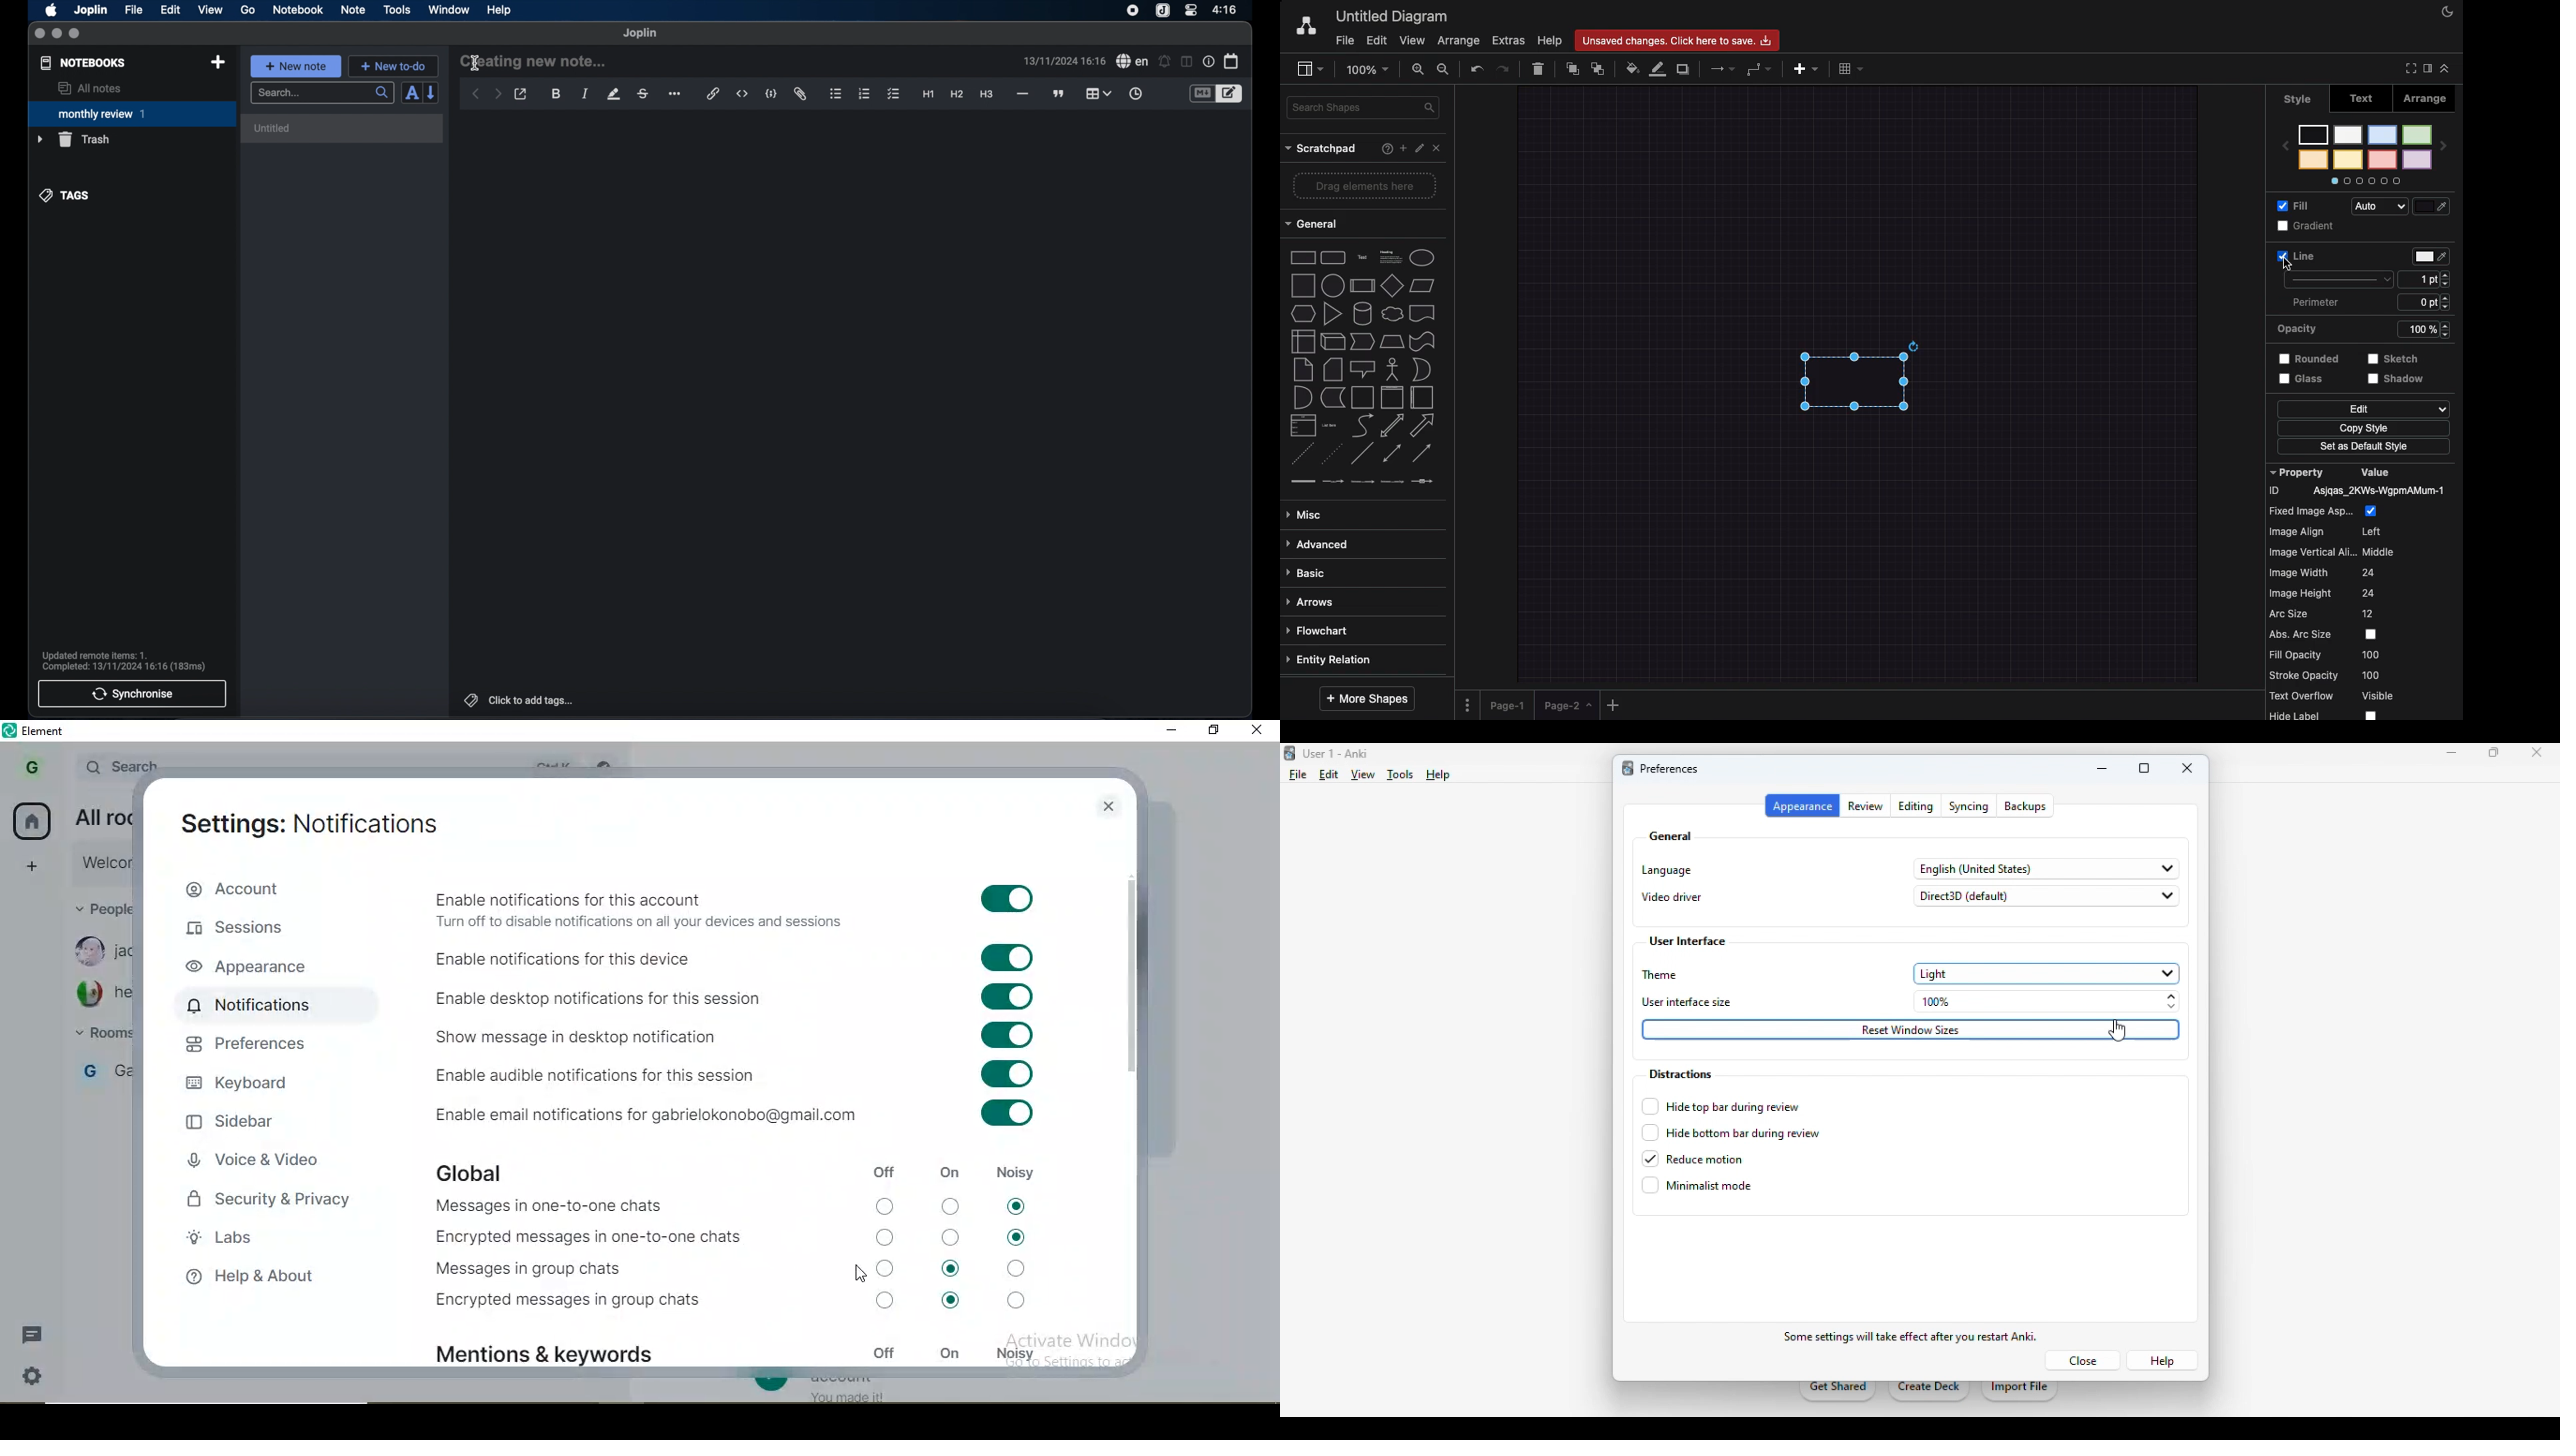  Describe the element at coordinates (678, 908) in the screenshot. I see `enable notifications` at that location.